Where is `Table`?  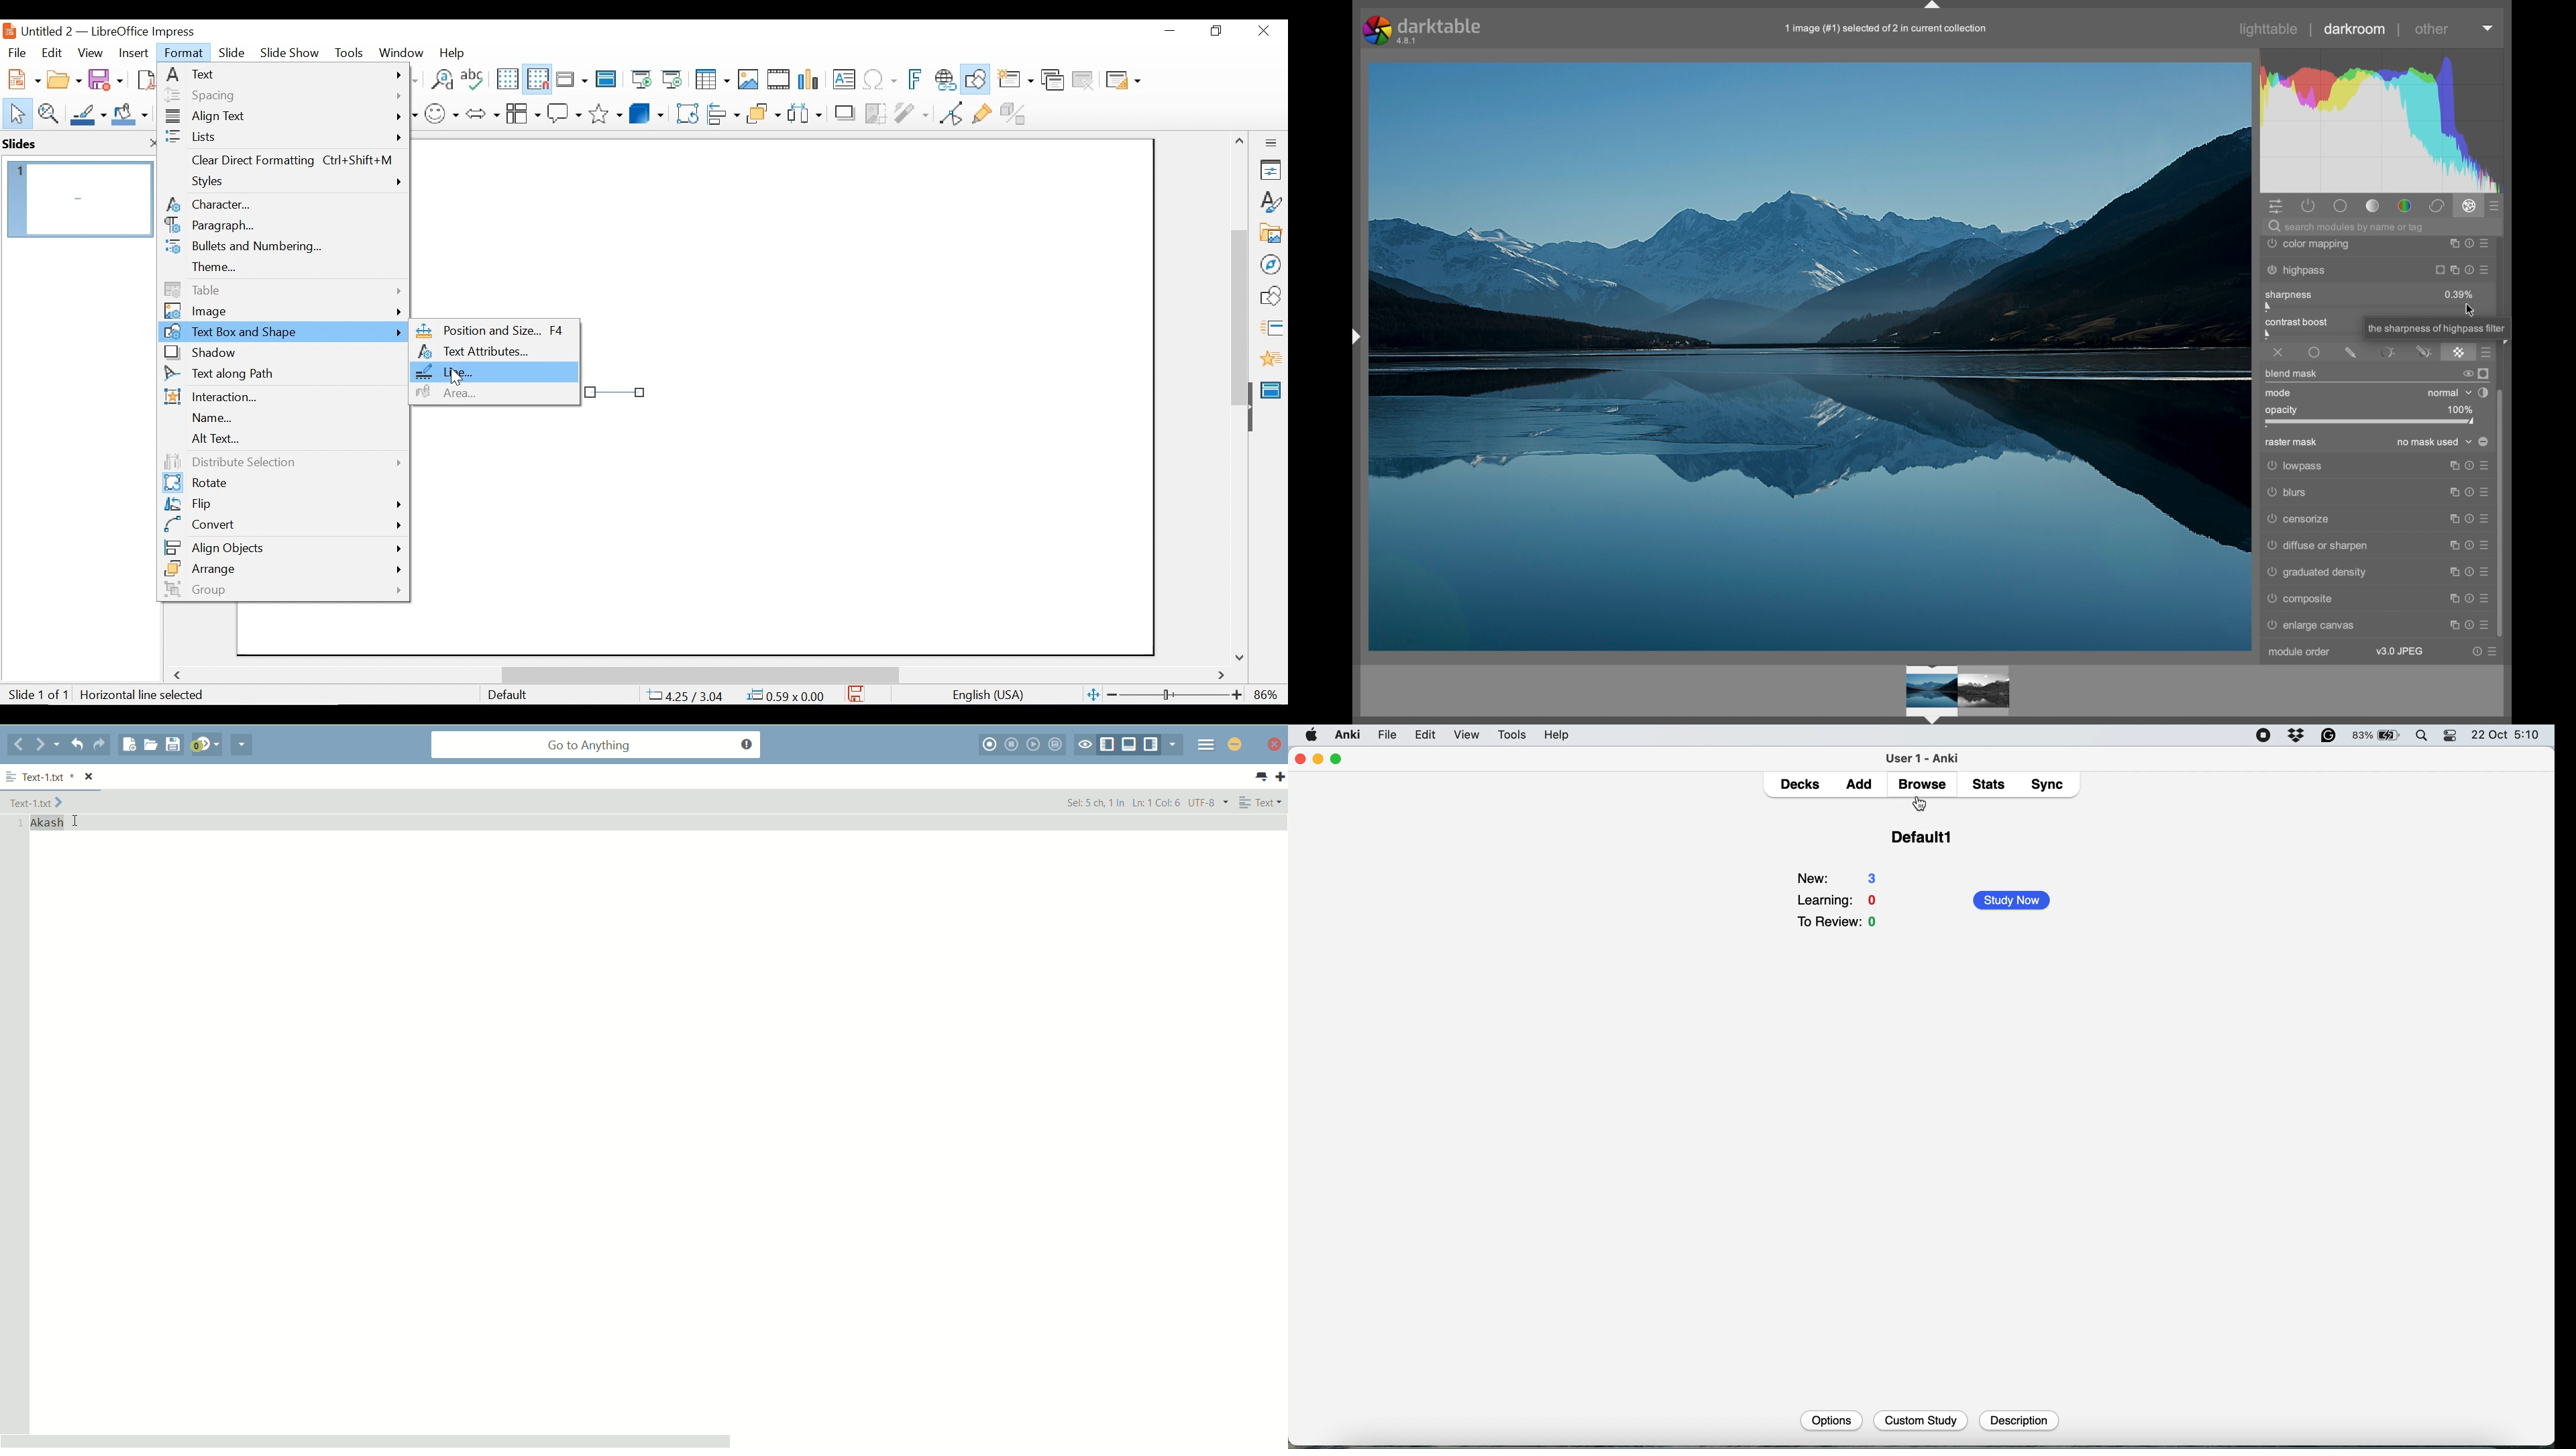 Table is located at coordinates (711, 80).